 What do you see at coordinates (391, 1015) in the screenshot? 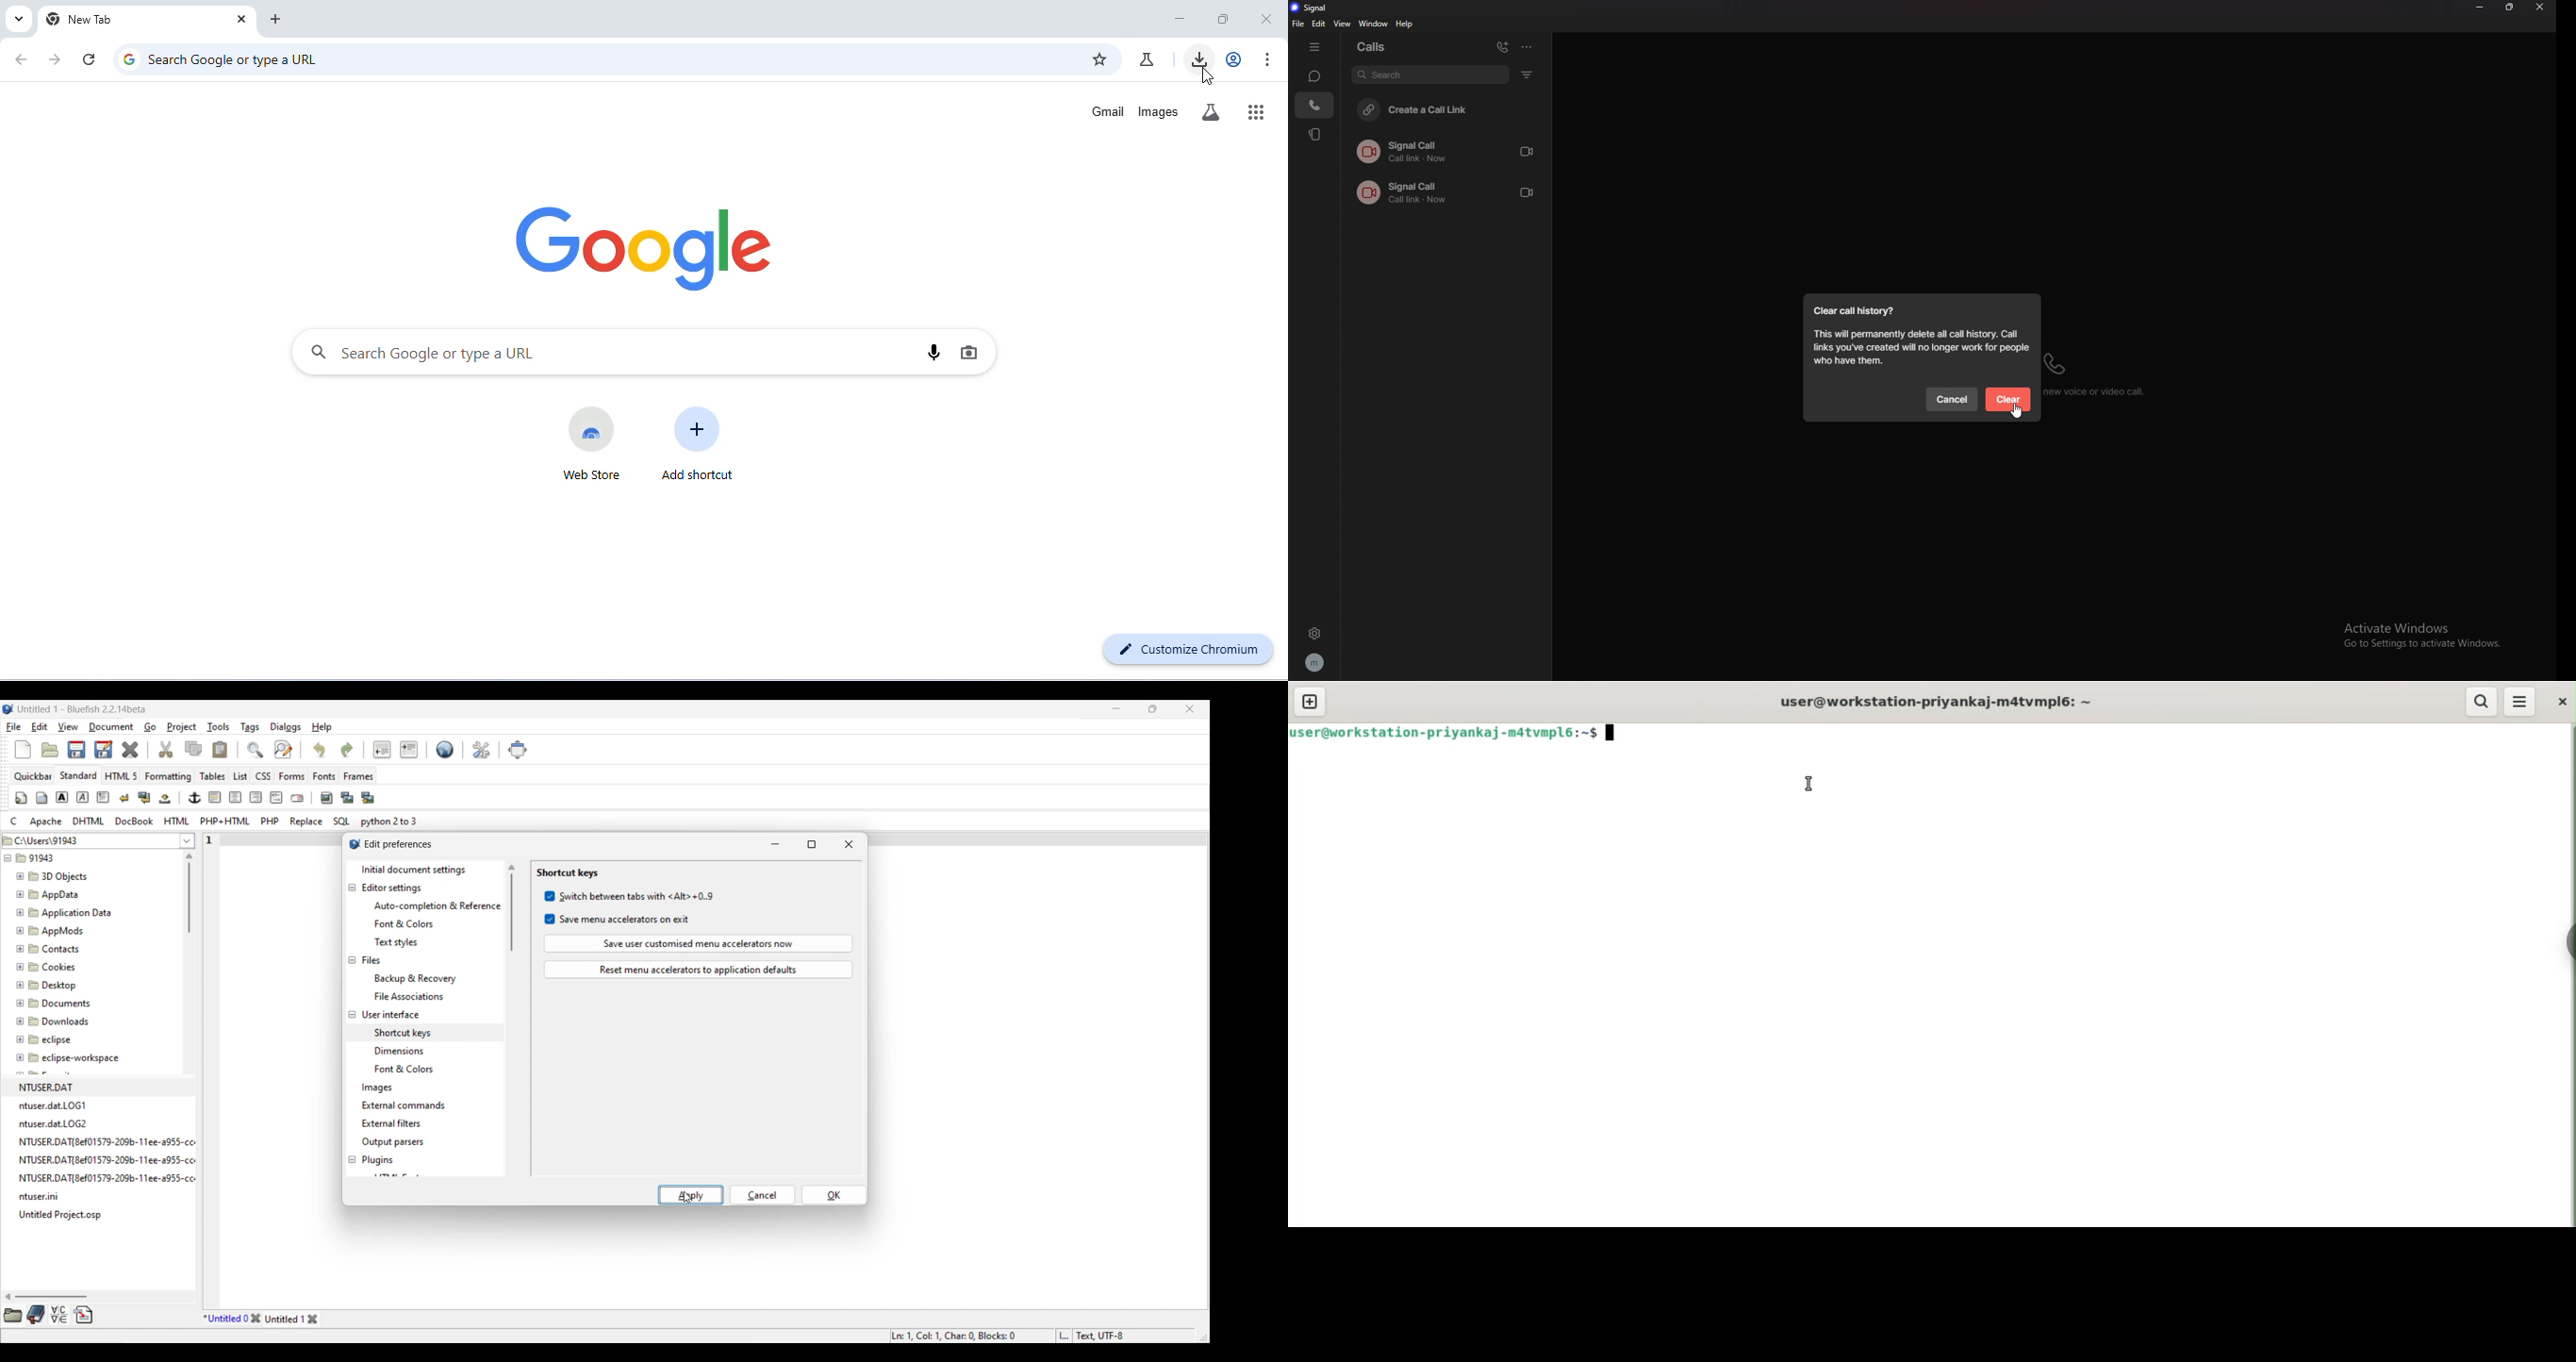
I see `User interface setting` at bounding box center [391, 1015].